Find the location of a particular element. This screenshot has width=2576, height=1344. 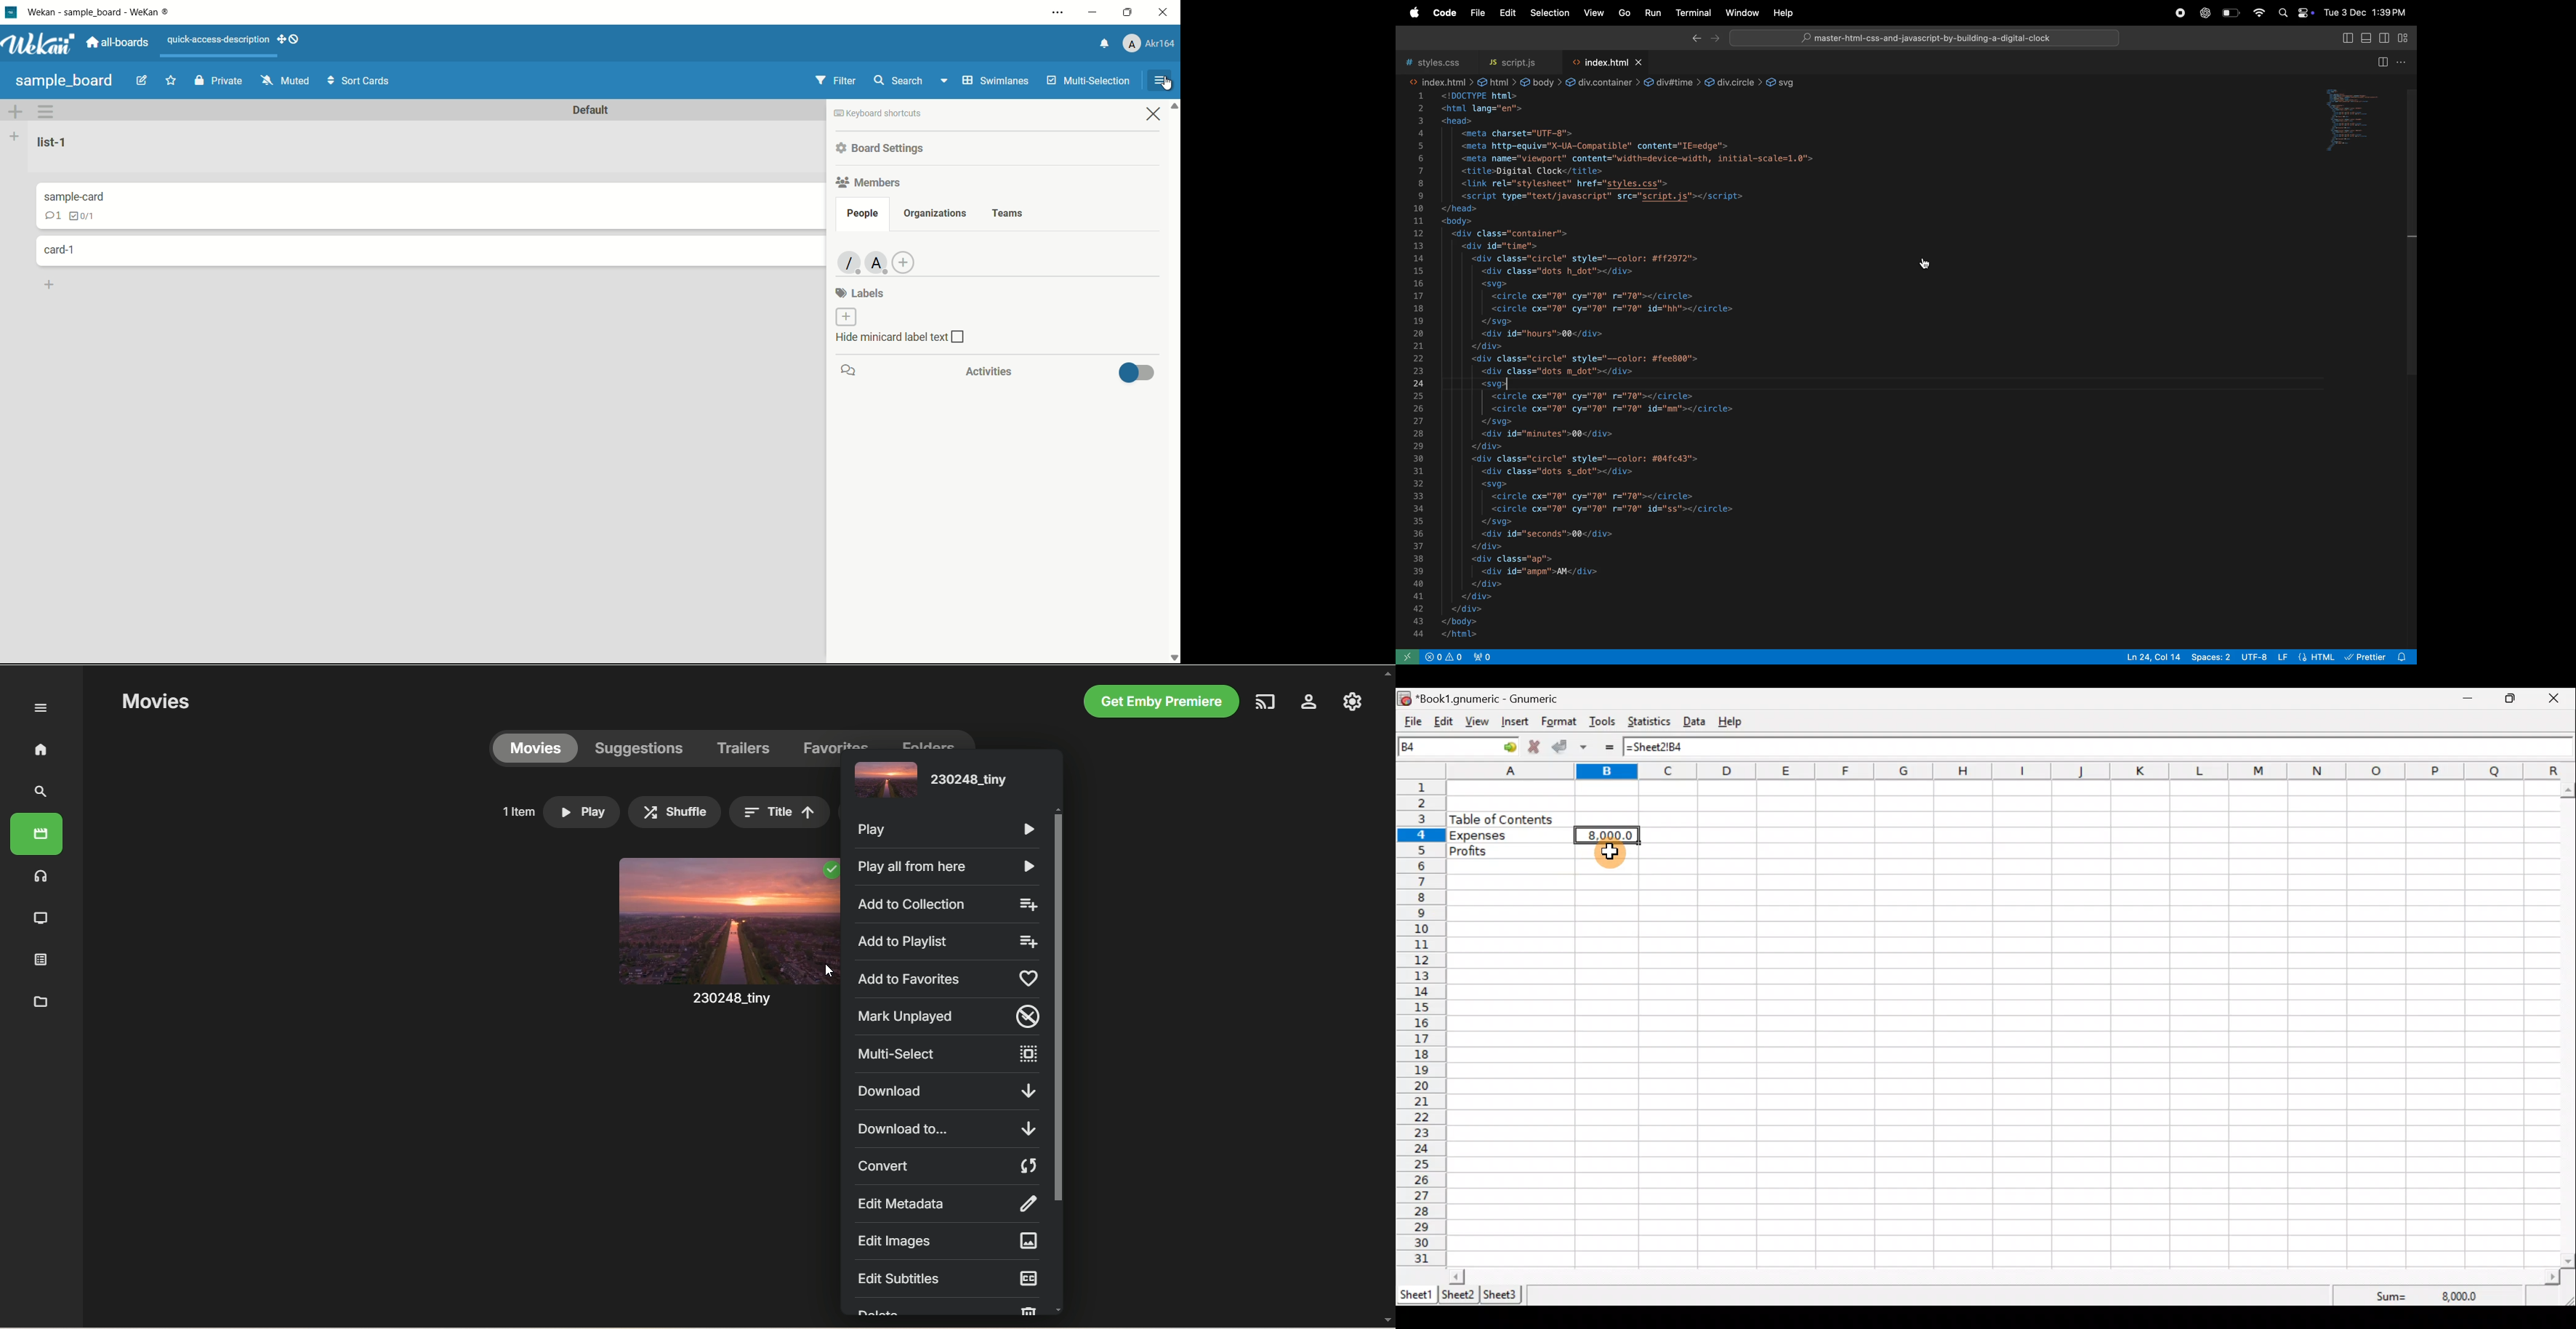

Sheet 3 is located at coordinates (1504, 1295).